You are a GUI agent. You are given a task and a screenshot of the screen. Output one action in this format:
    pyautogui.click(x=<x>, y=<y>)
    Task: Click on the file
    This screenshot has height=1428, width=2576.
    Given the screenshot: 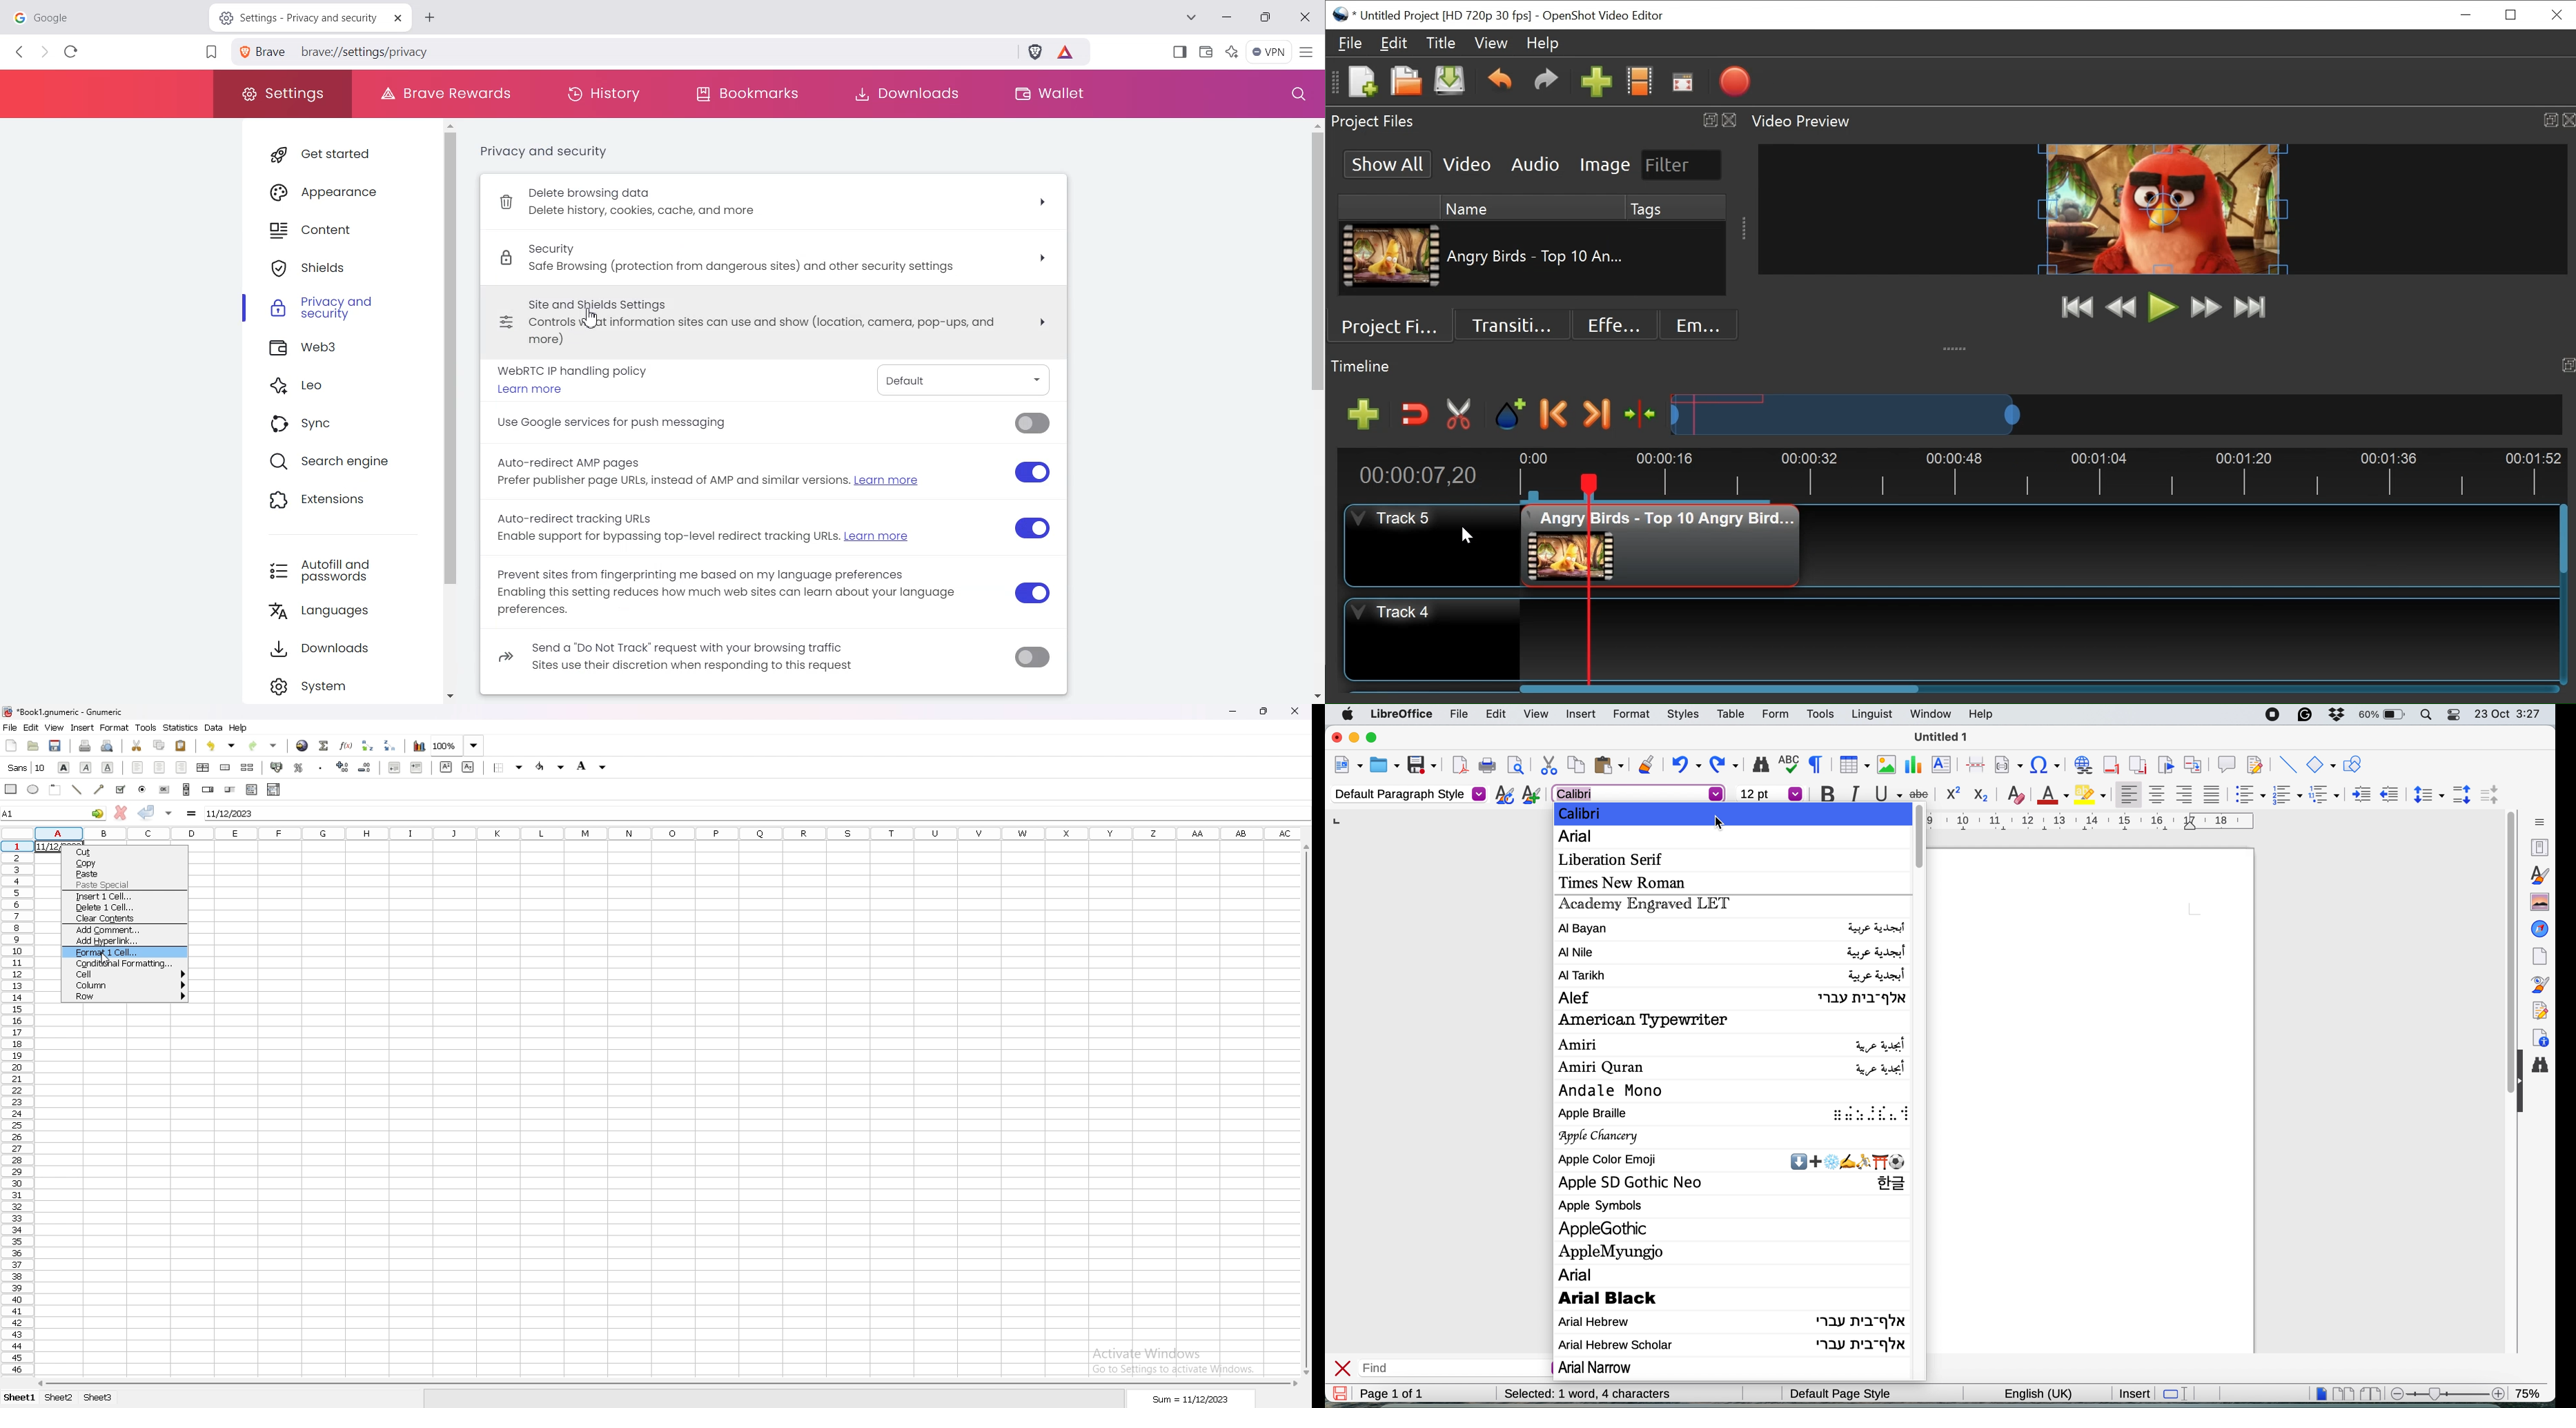 What is the action you would take?
    pyautogui.click(x=1454, y=715)
    